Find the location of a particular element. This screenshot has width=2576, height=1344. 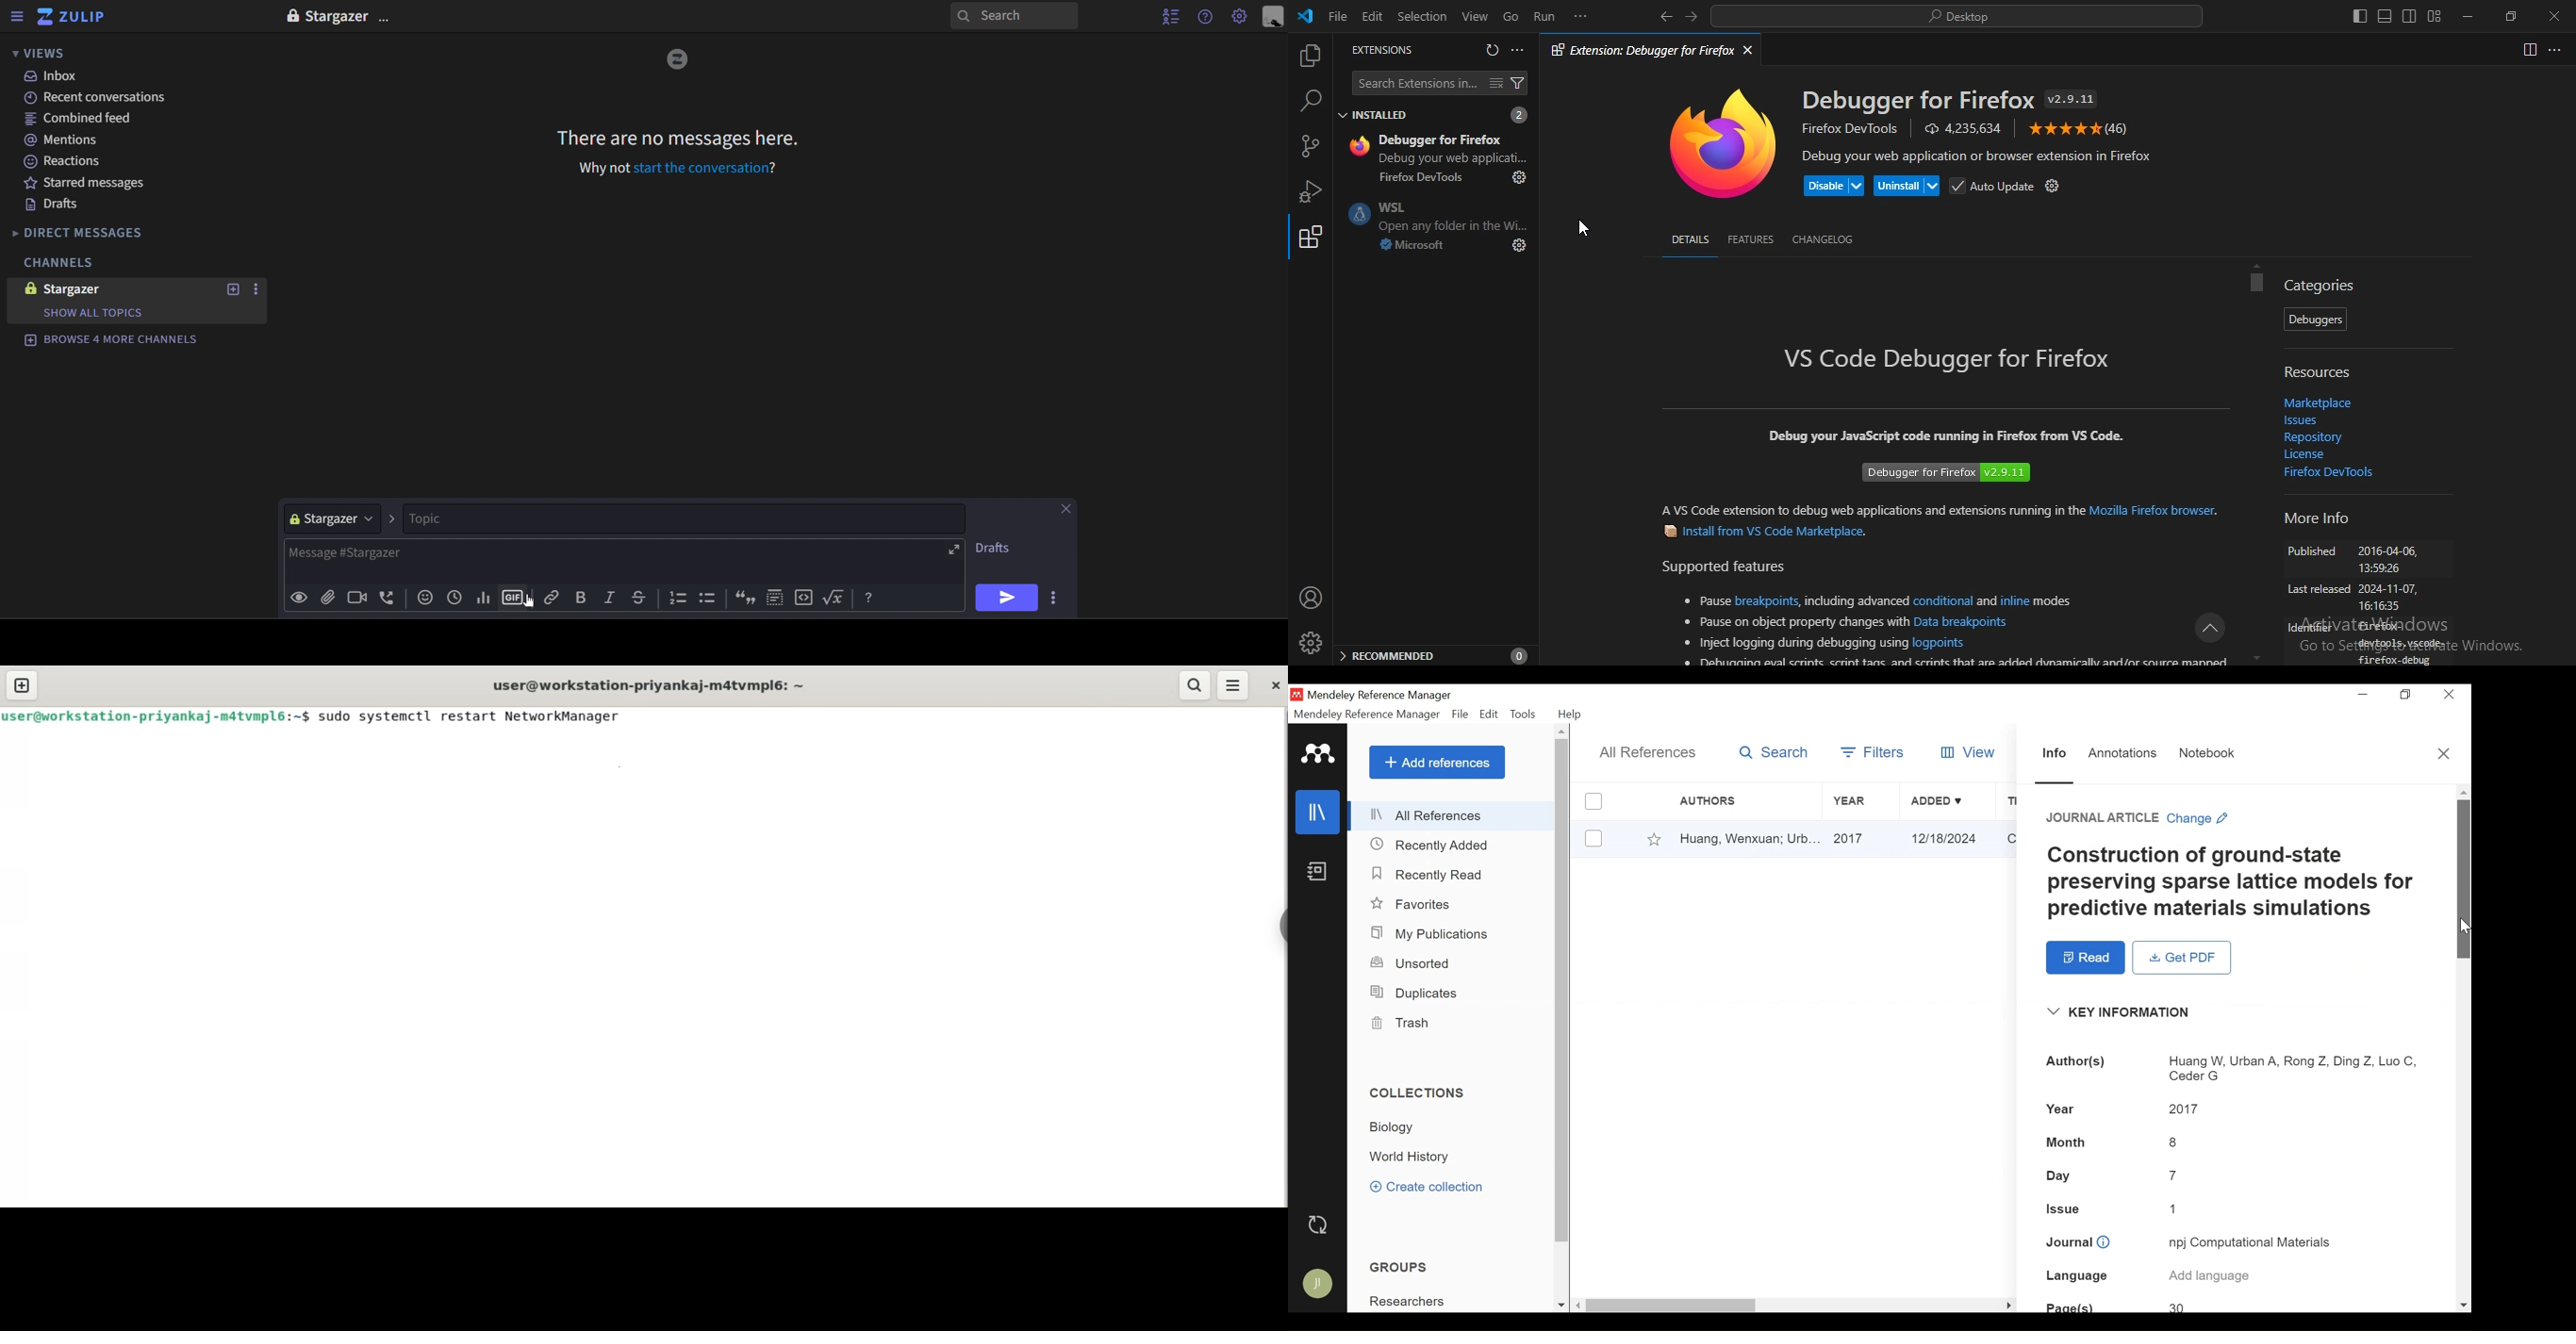

Get PDF is located at coordinates (2181, 958).